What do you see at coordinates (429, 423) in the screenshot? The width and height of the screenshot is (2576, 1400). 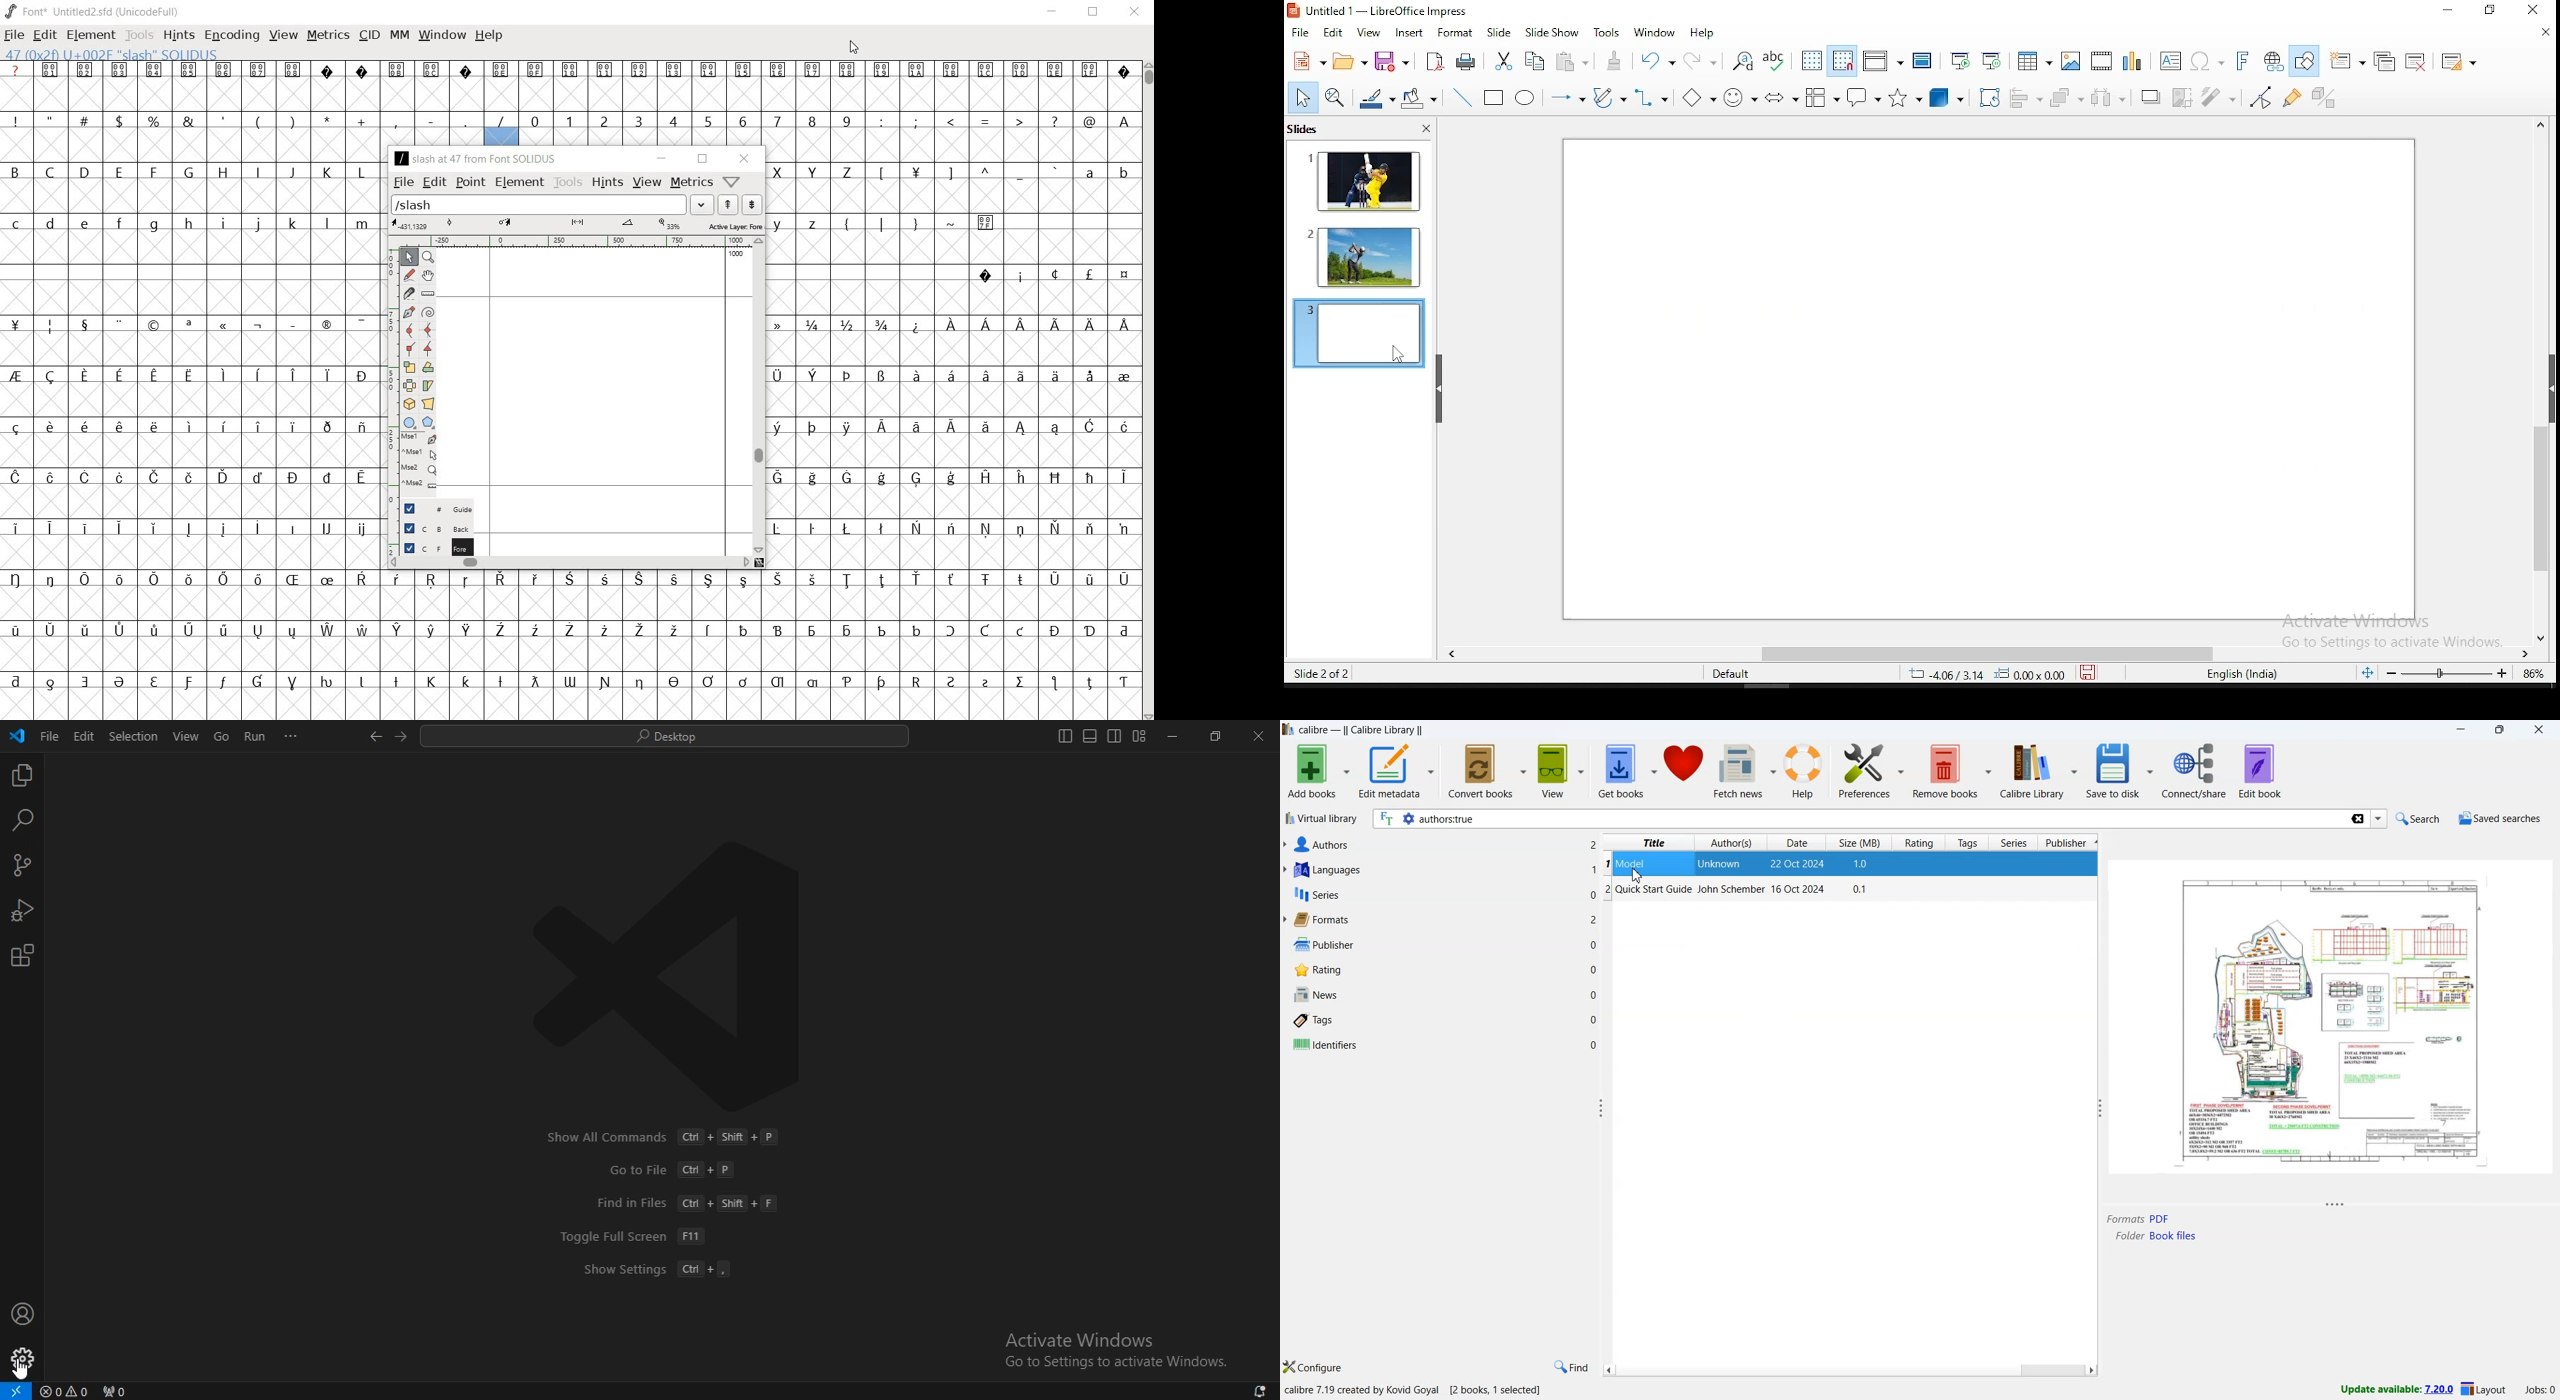 I see `polygon or star` at bounding box center [429, 423].